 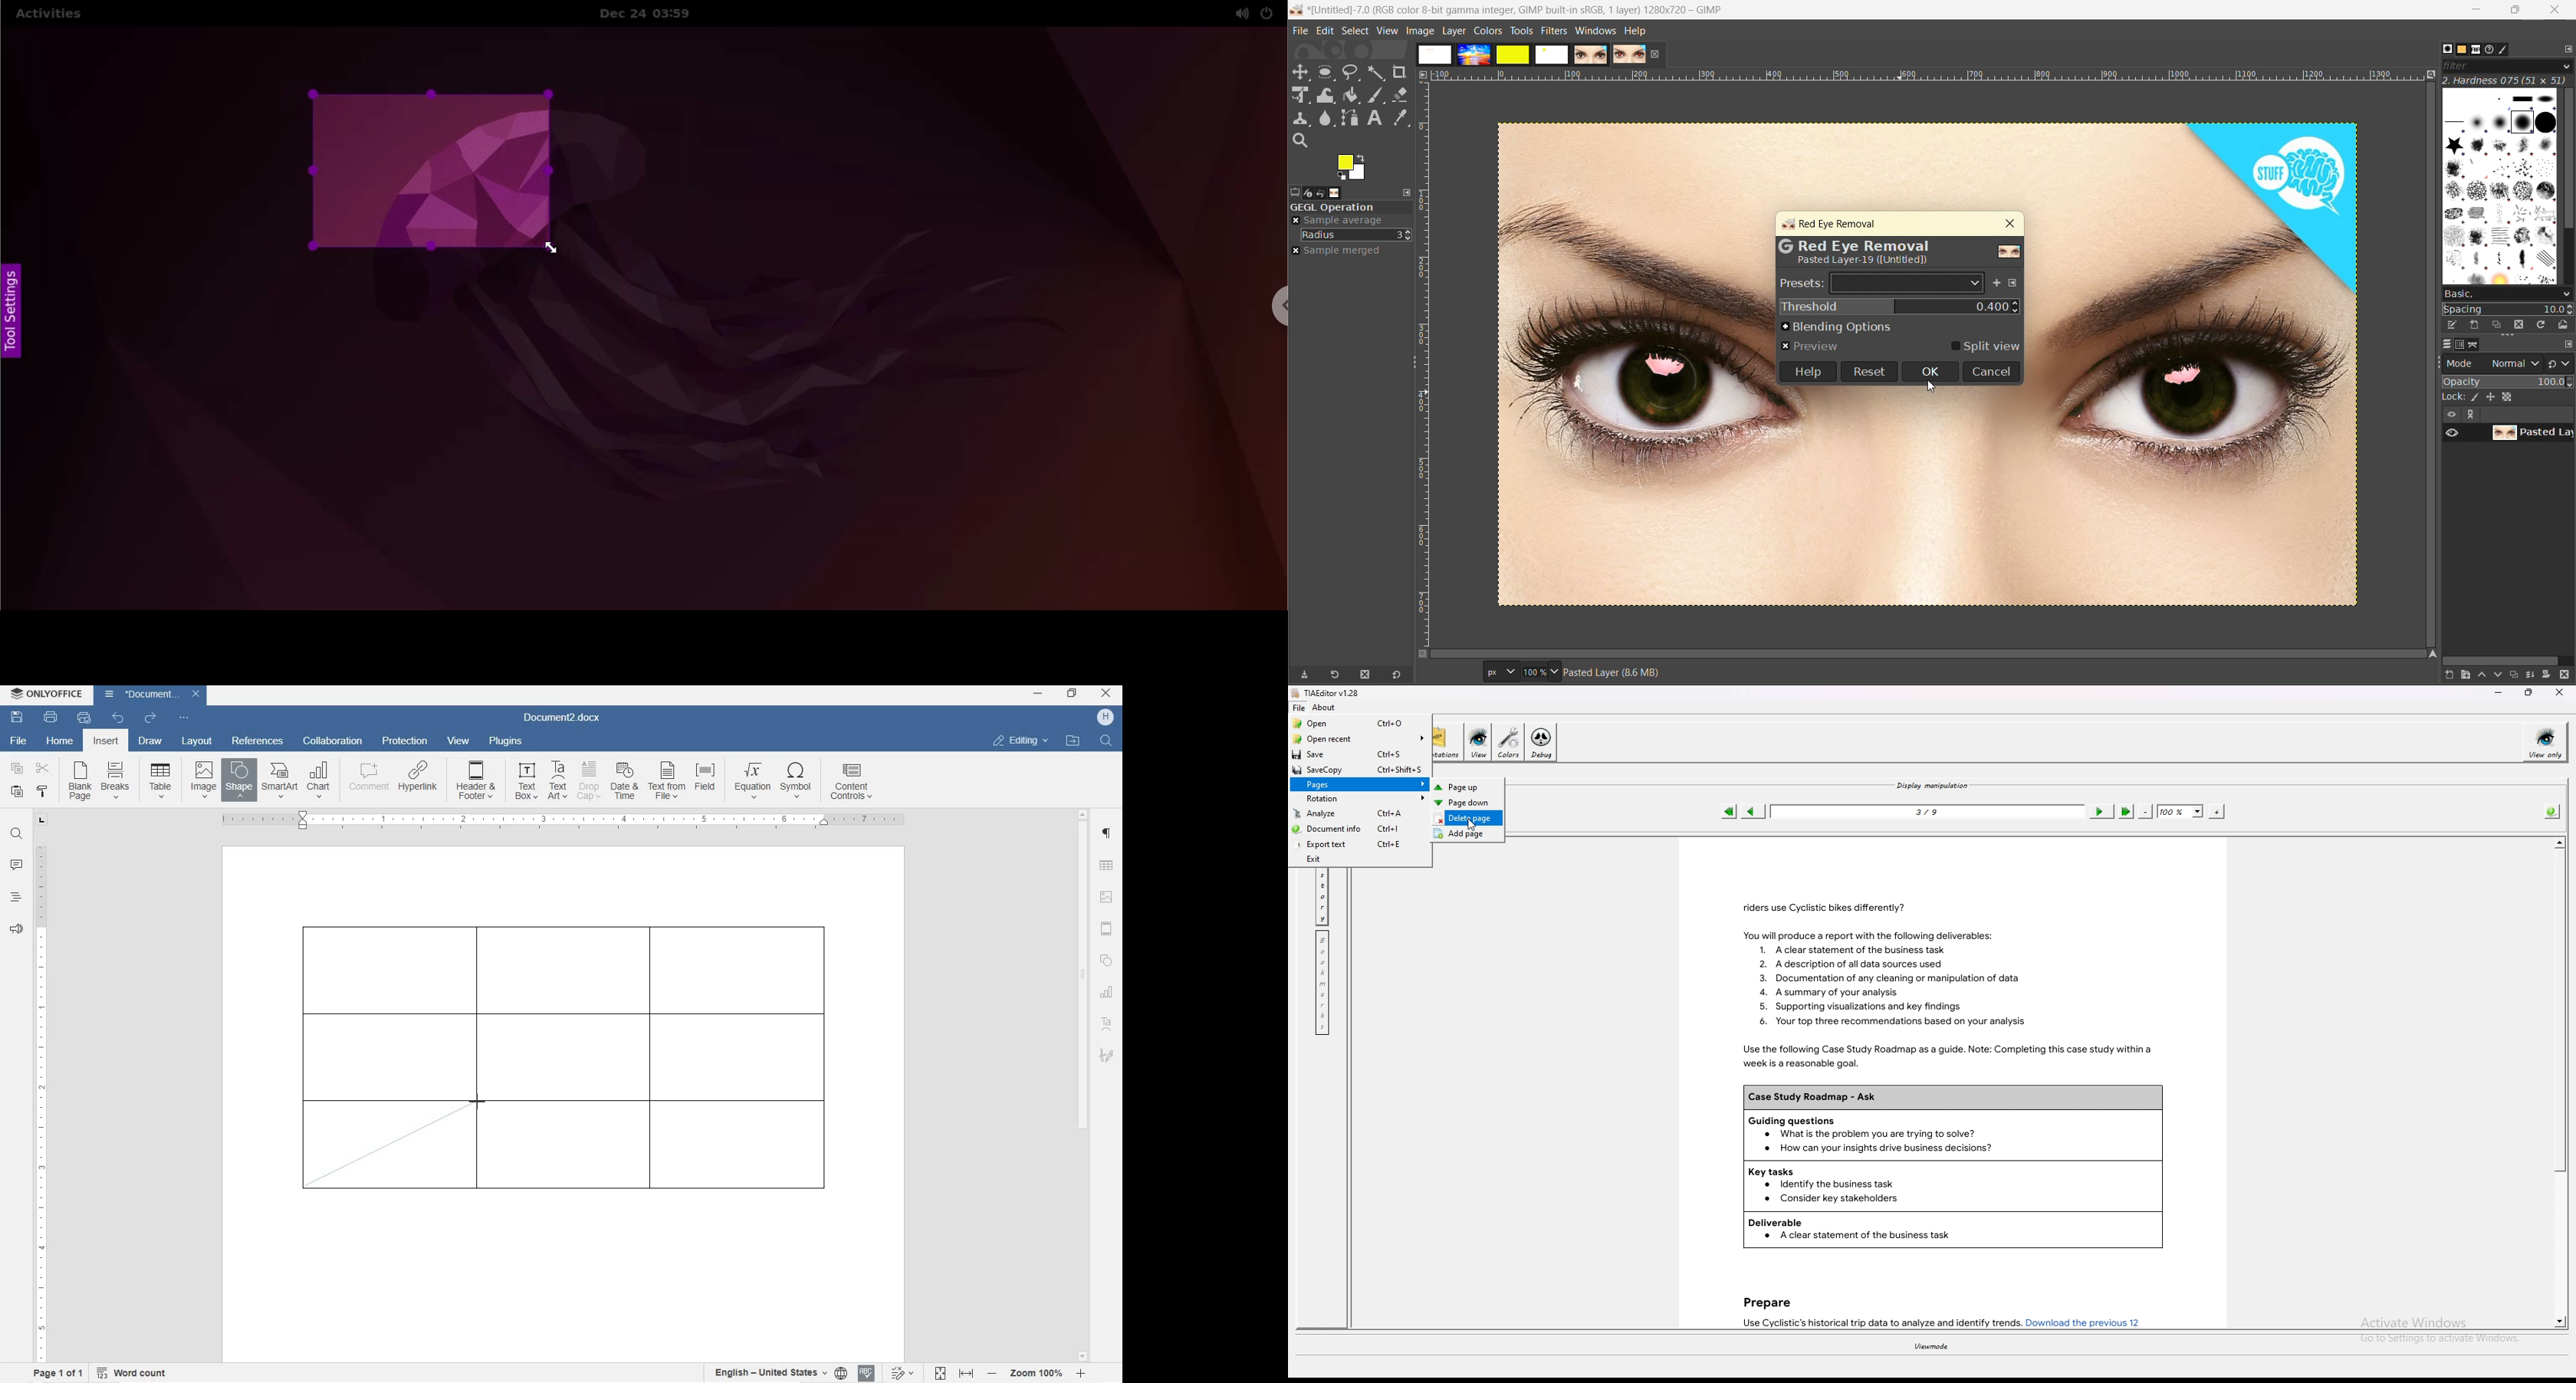 I want to click on select text or document language, so click(x=779, y=1374).